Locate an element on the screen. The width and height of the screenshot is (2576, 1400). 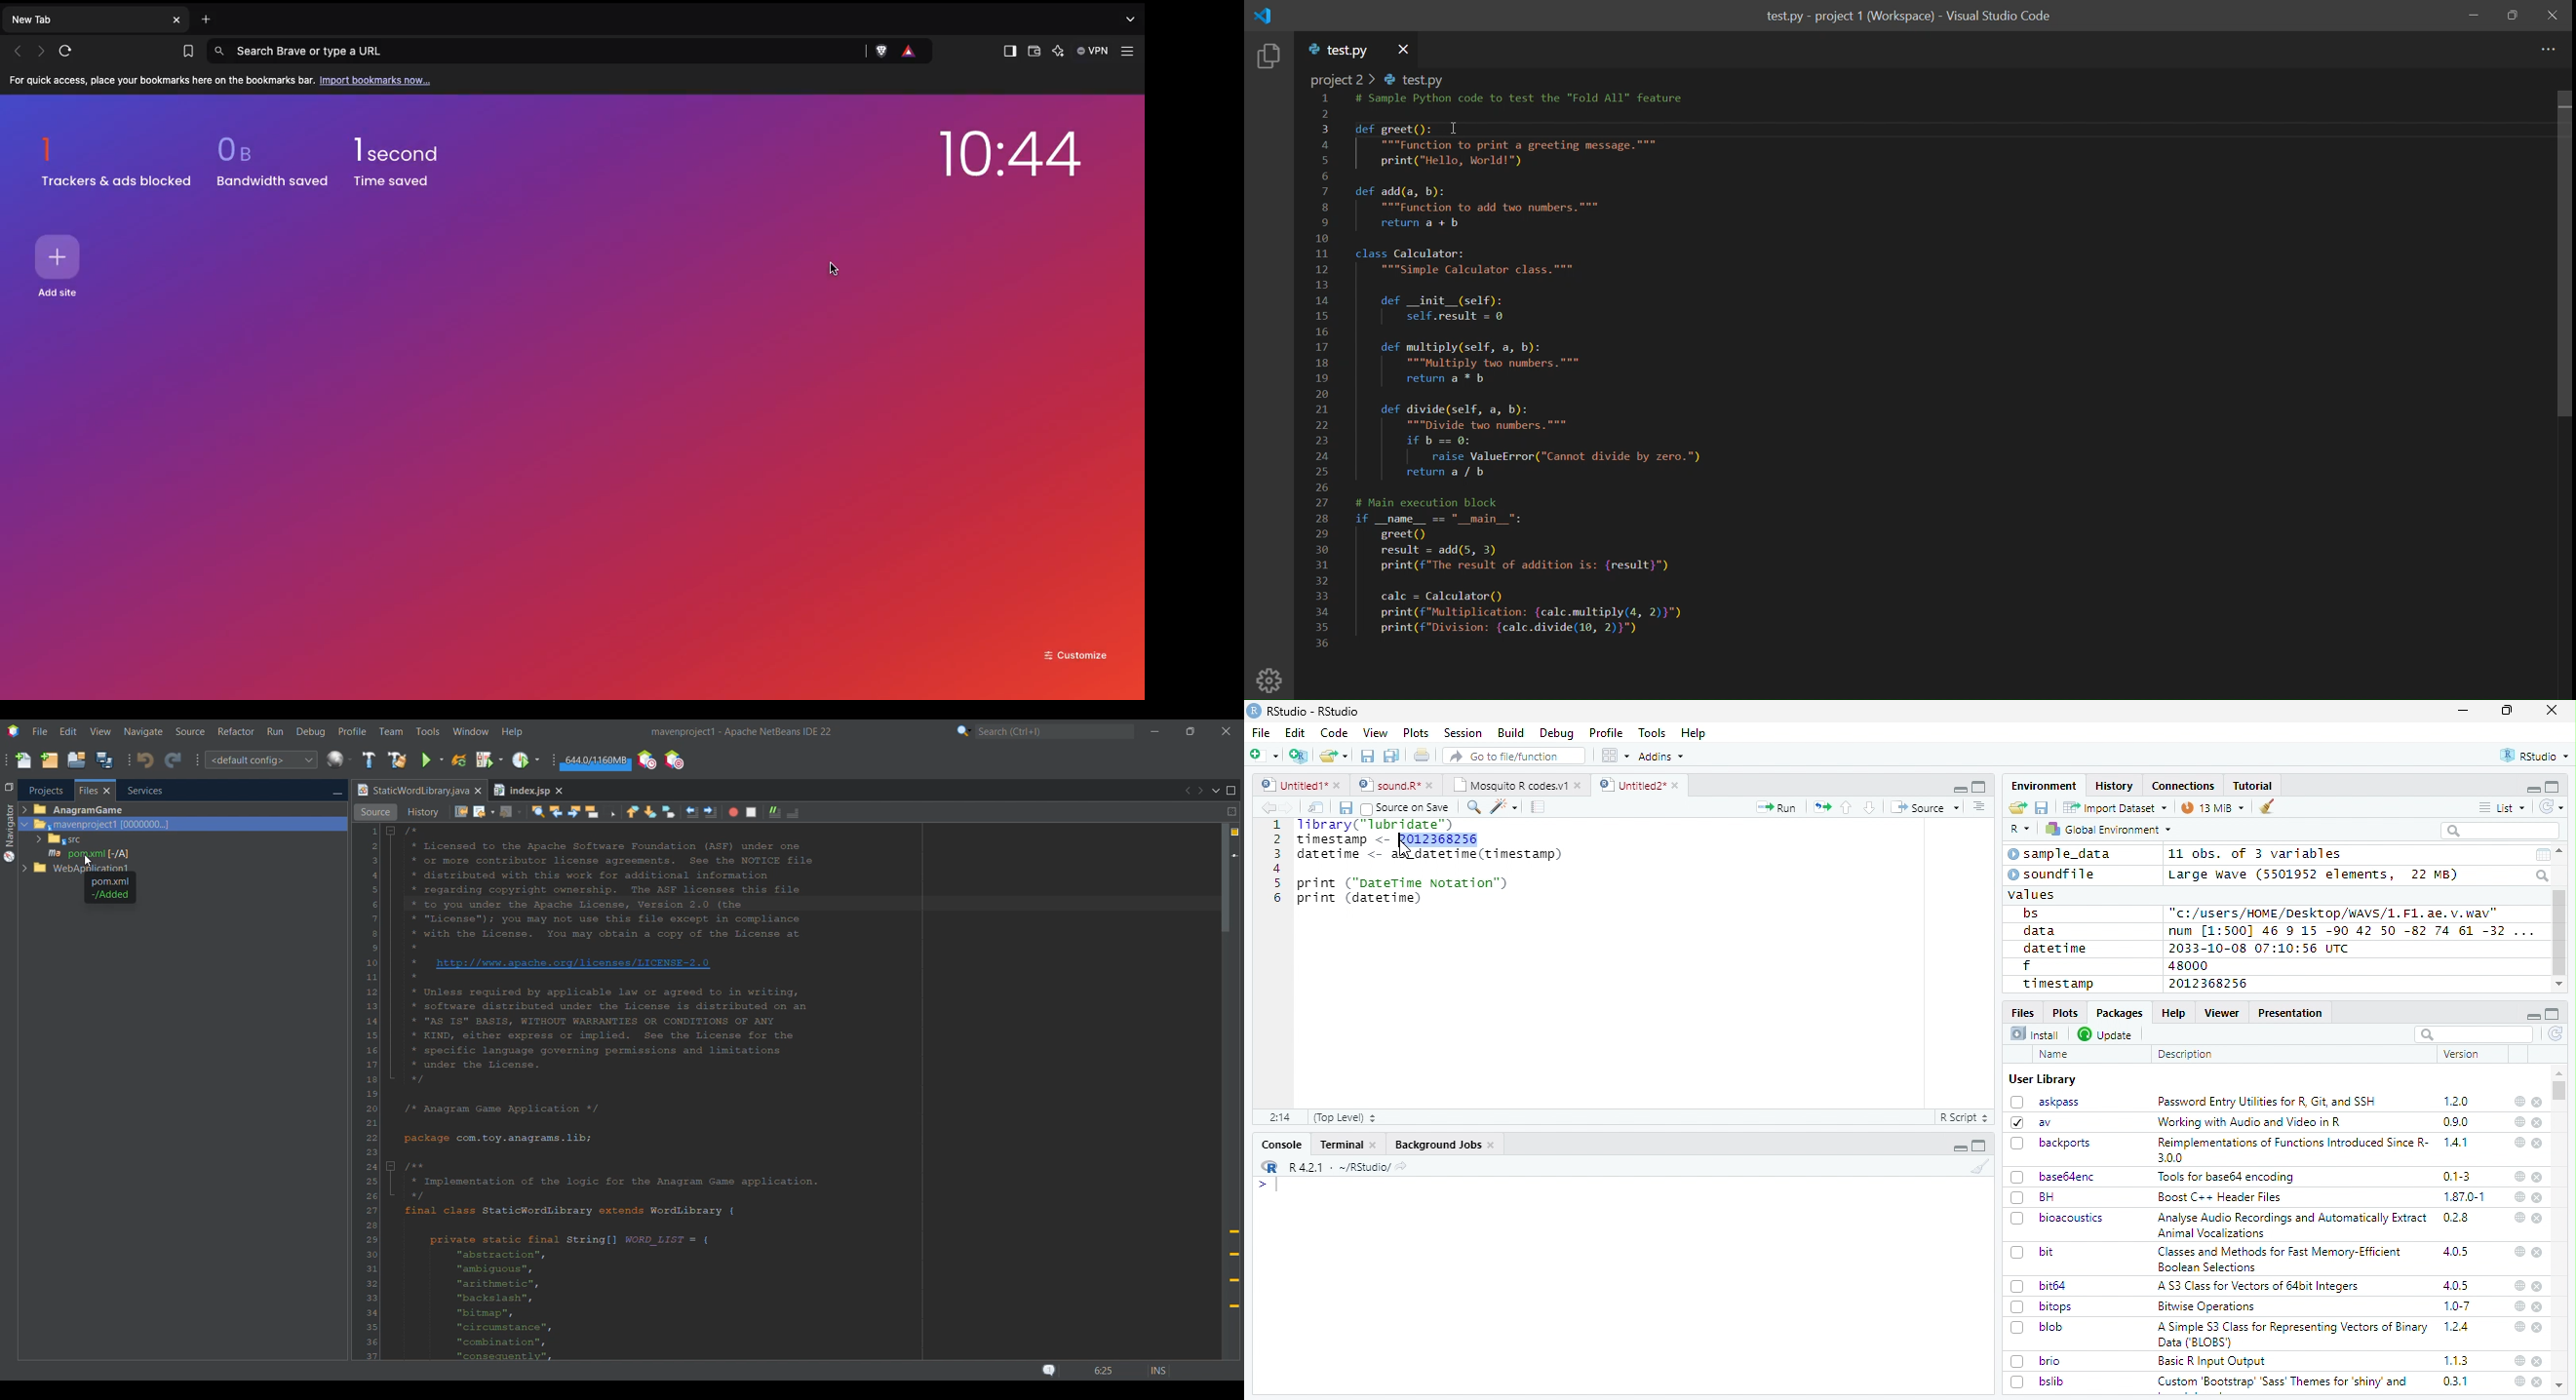
clear workspace is located at coordinates (1976, 1166).